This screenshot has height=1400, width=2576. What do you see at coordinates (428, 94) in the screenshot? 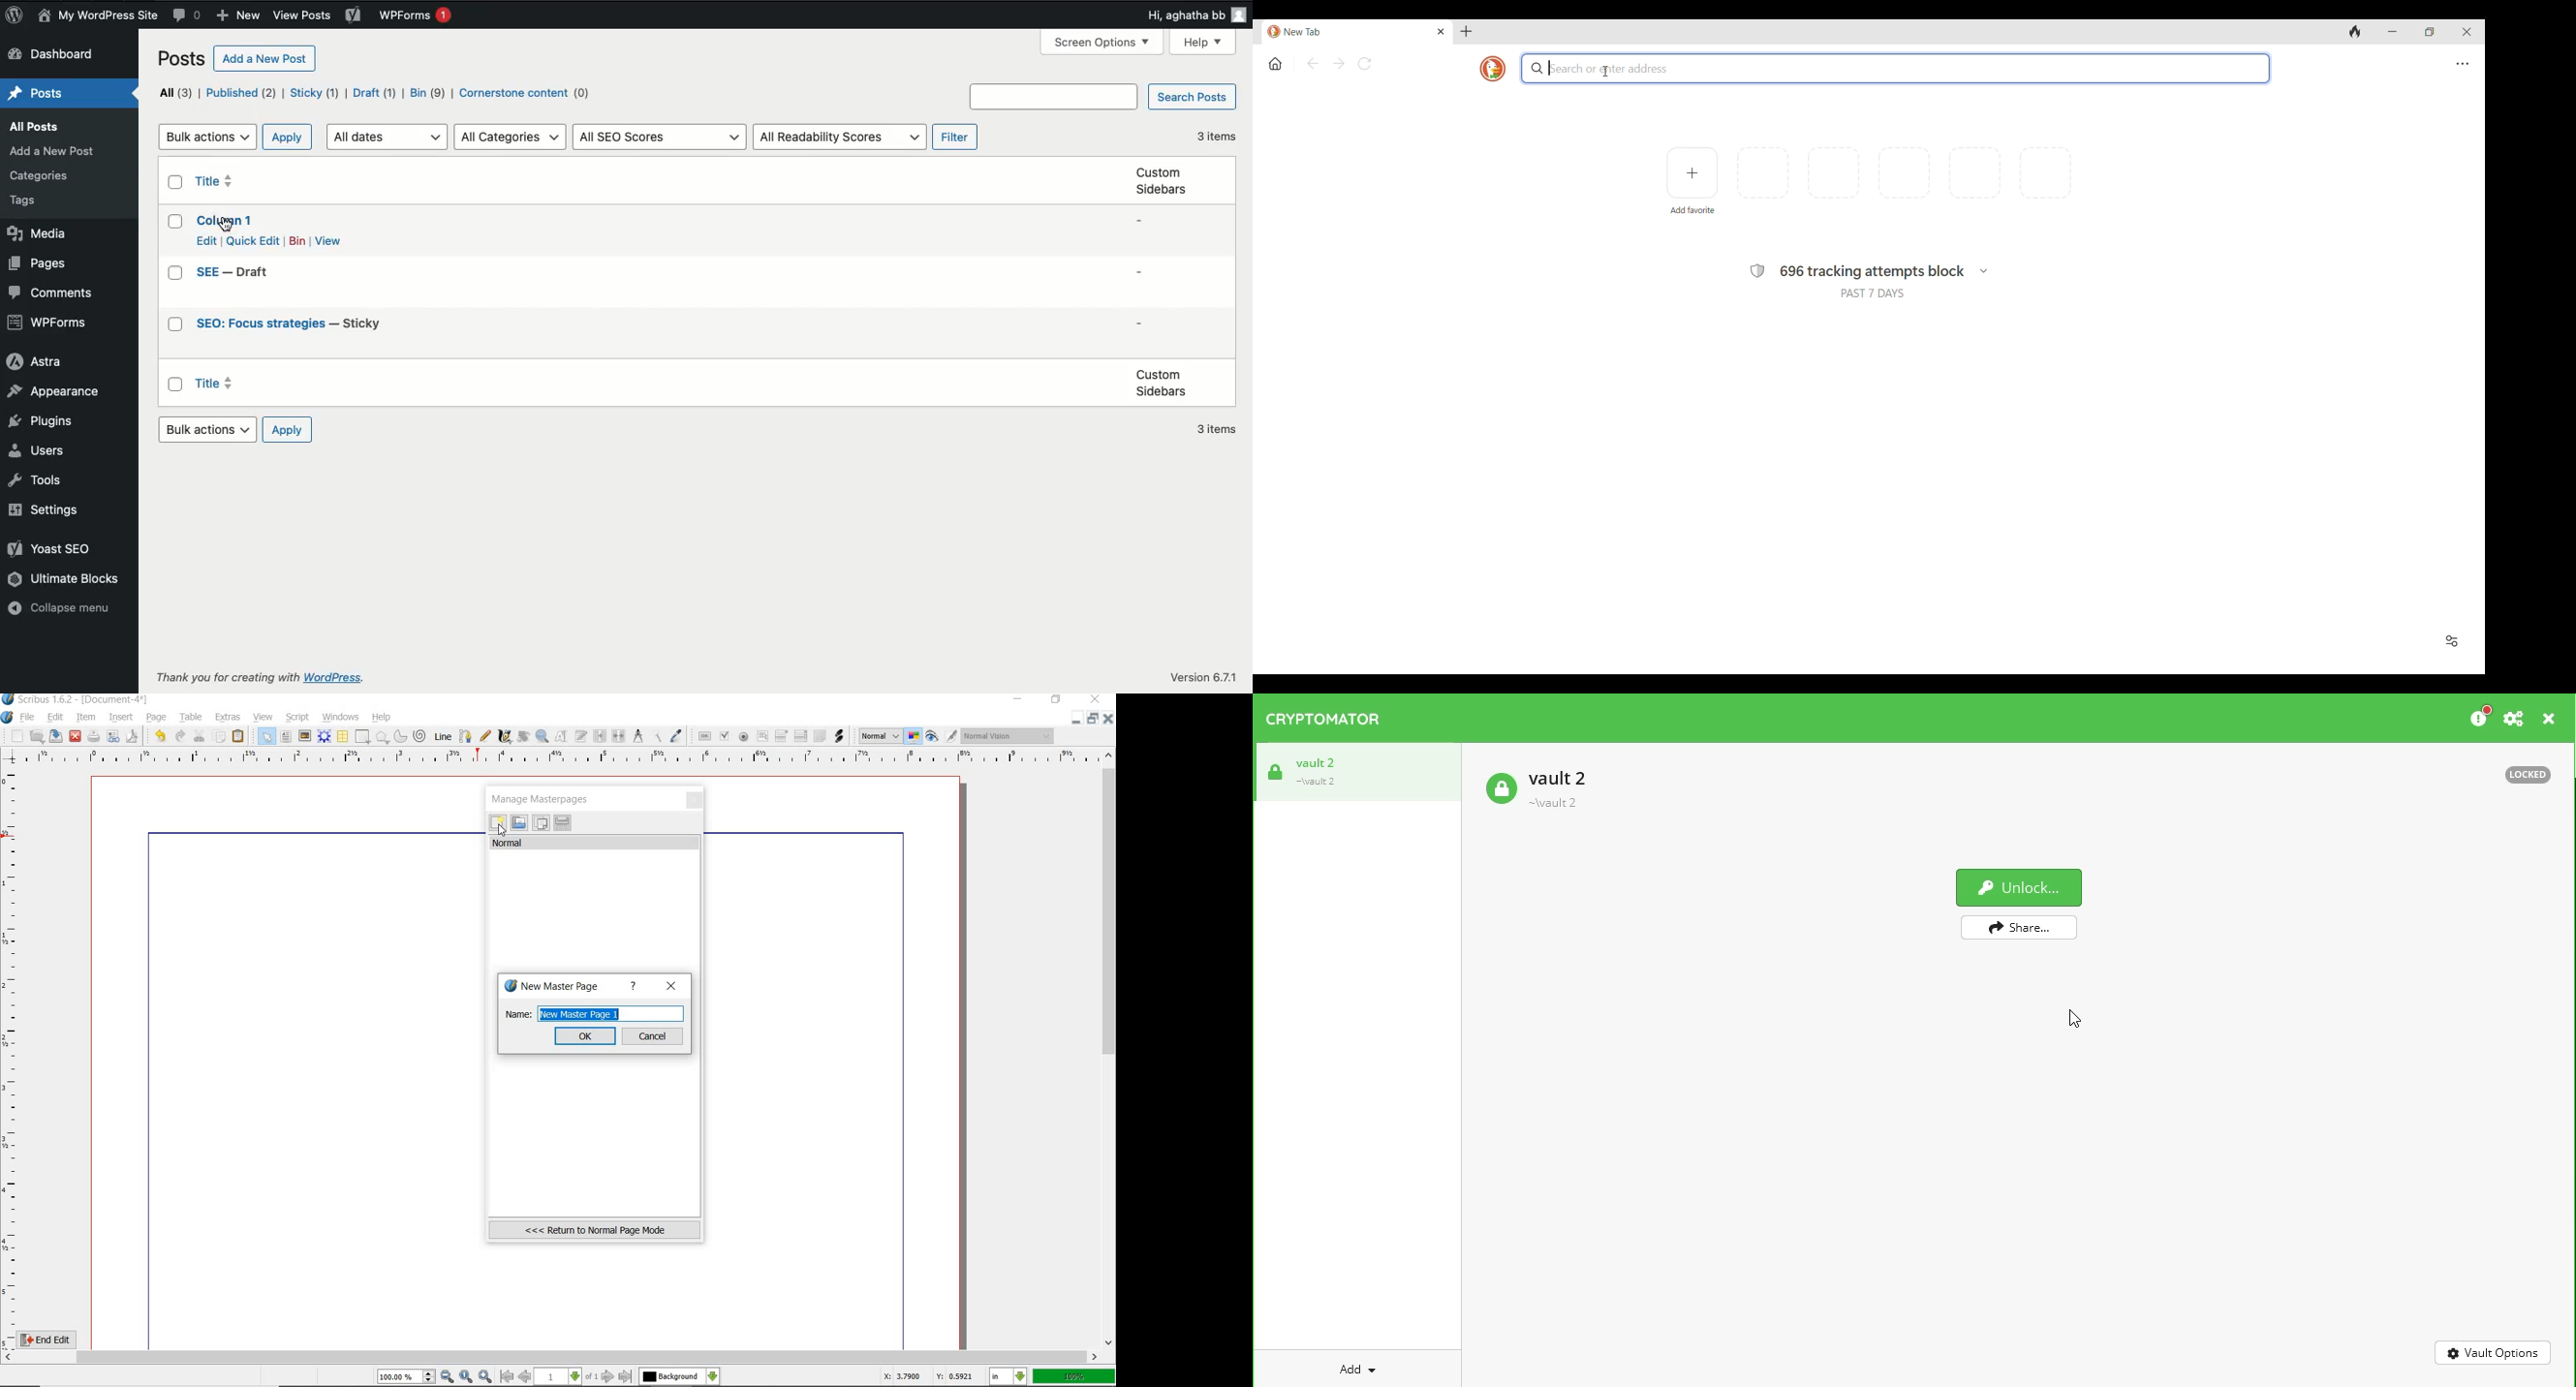
I see `Bin` at bounding box center [428, 94].